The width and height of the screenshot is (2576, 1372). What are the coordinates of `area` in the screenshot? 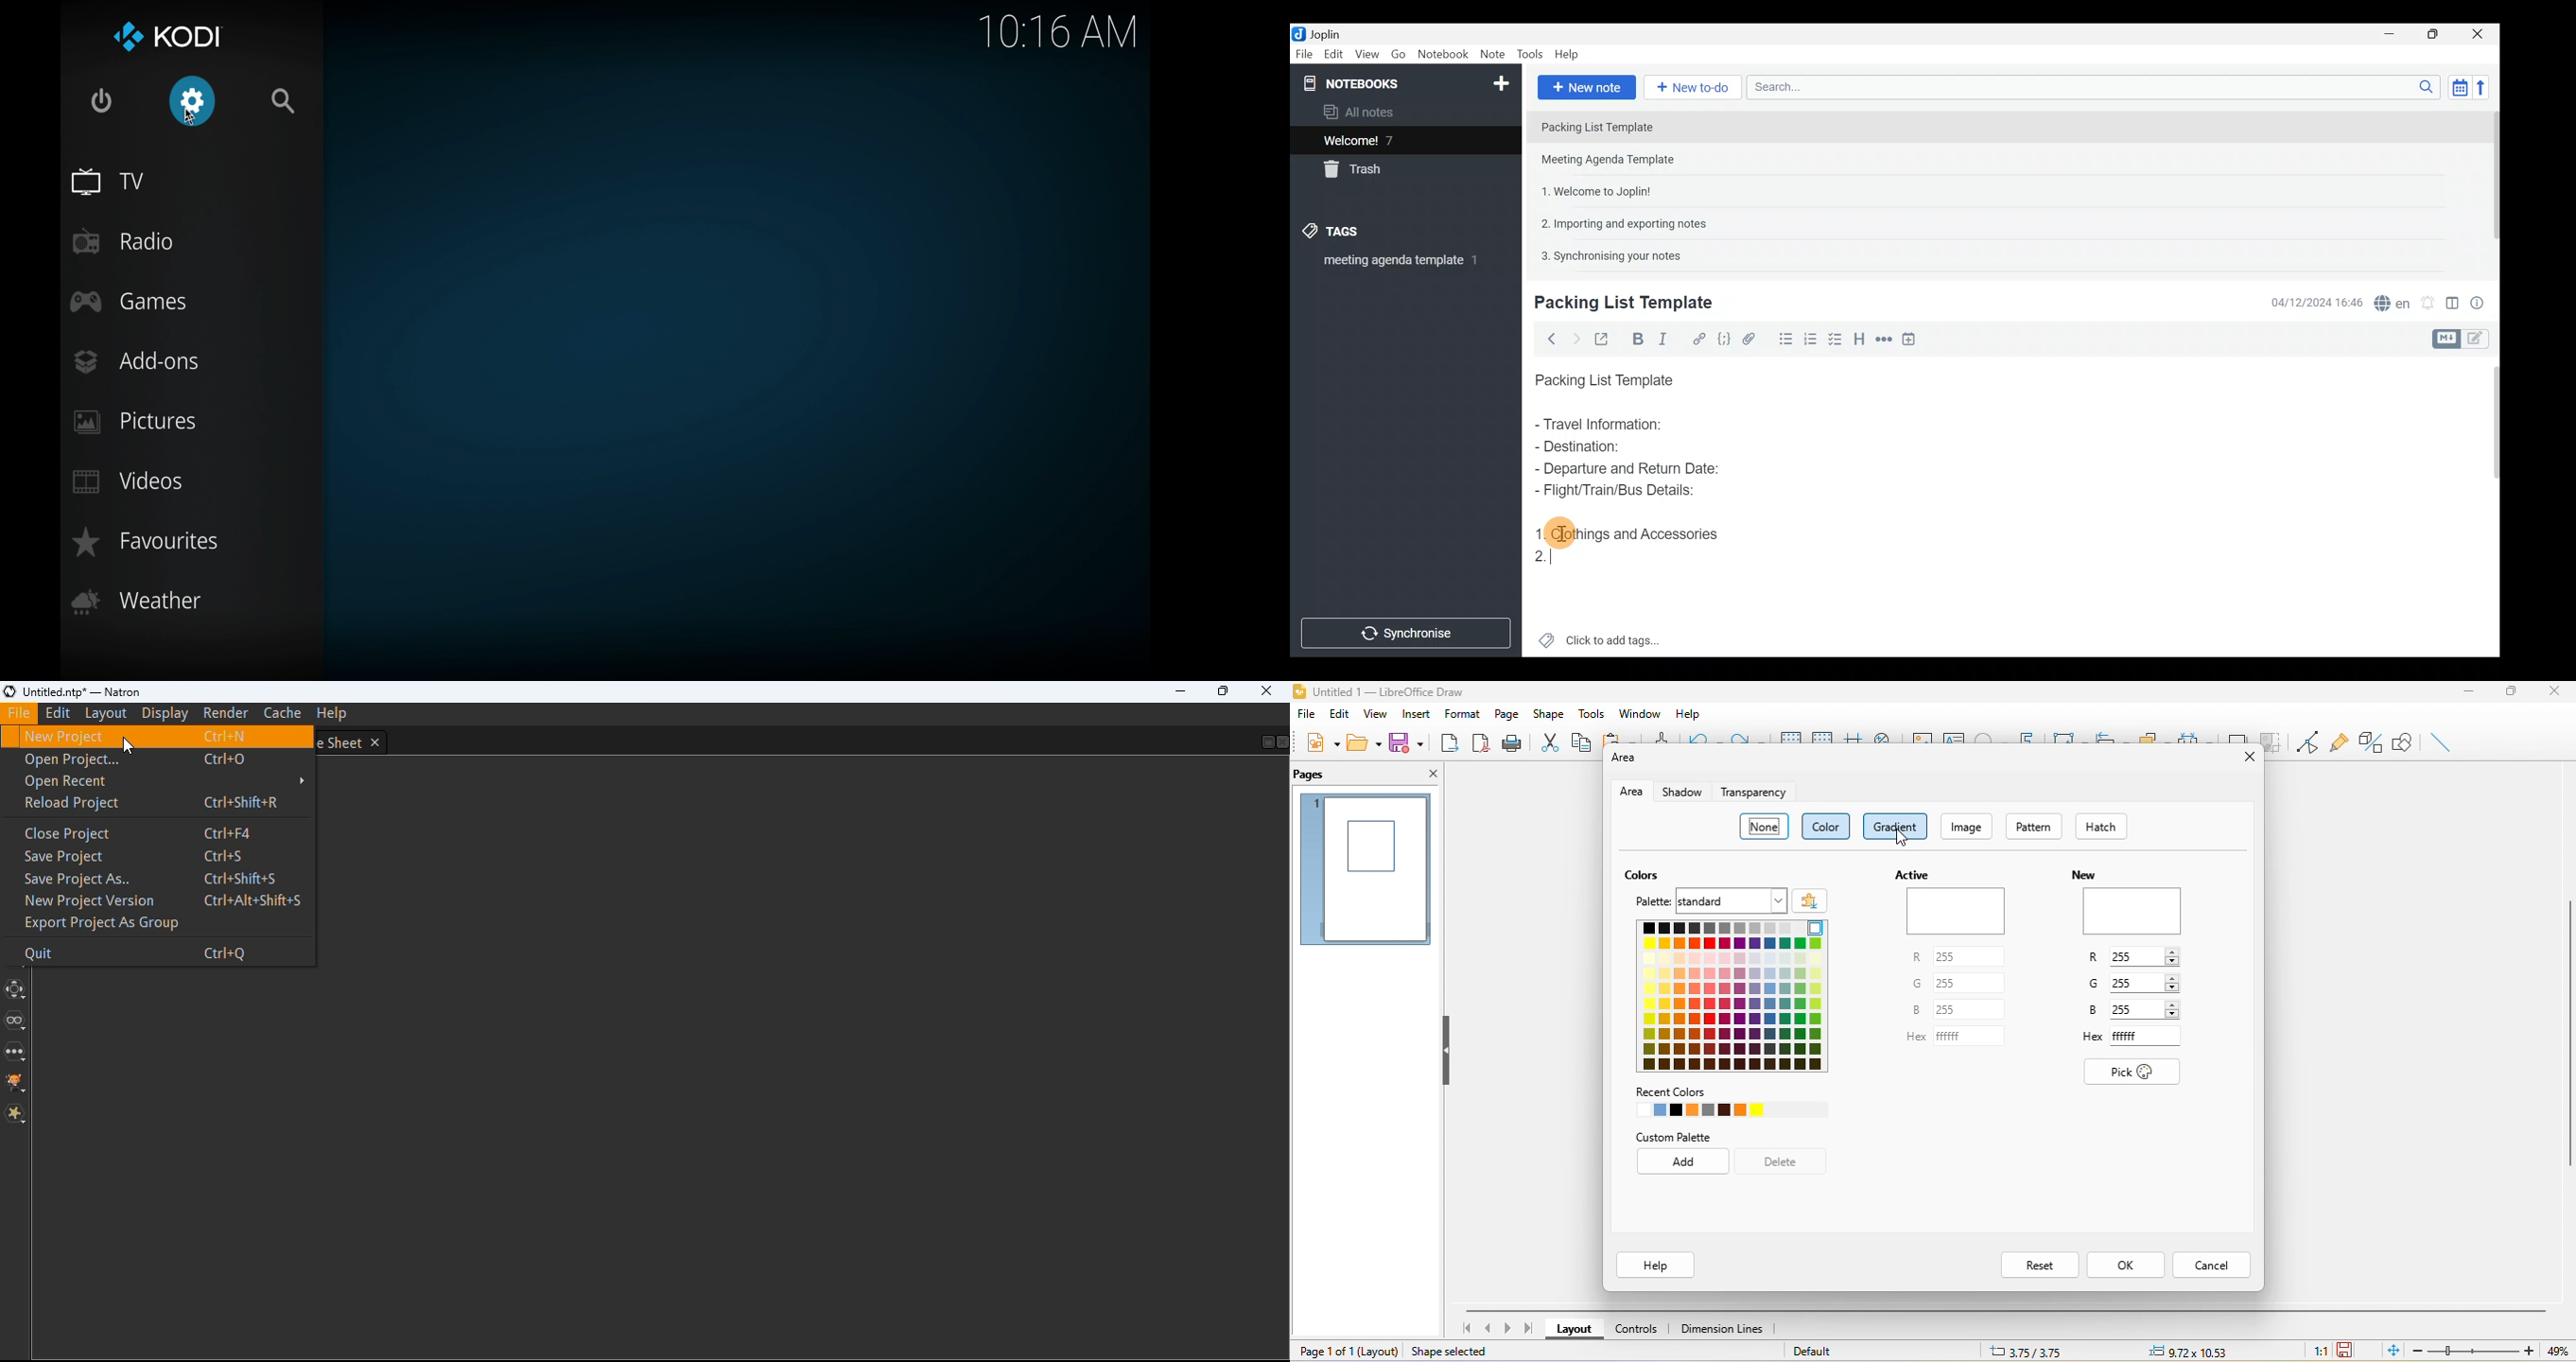 It's located at (1628, 792).